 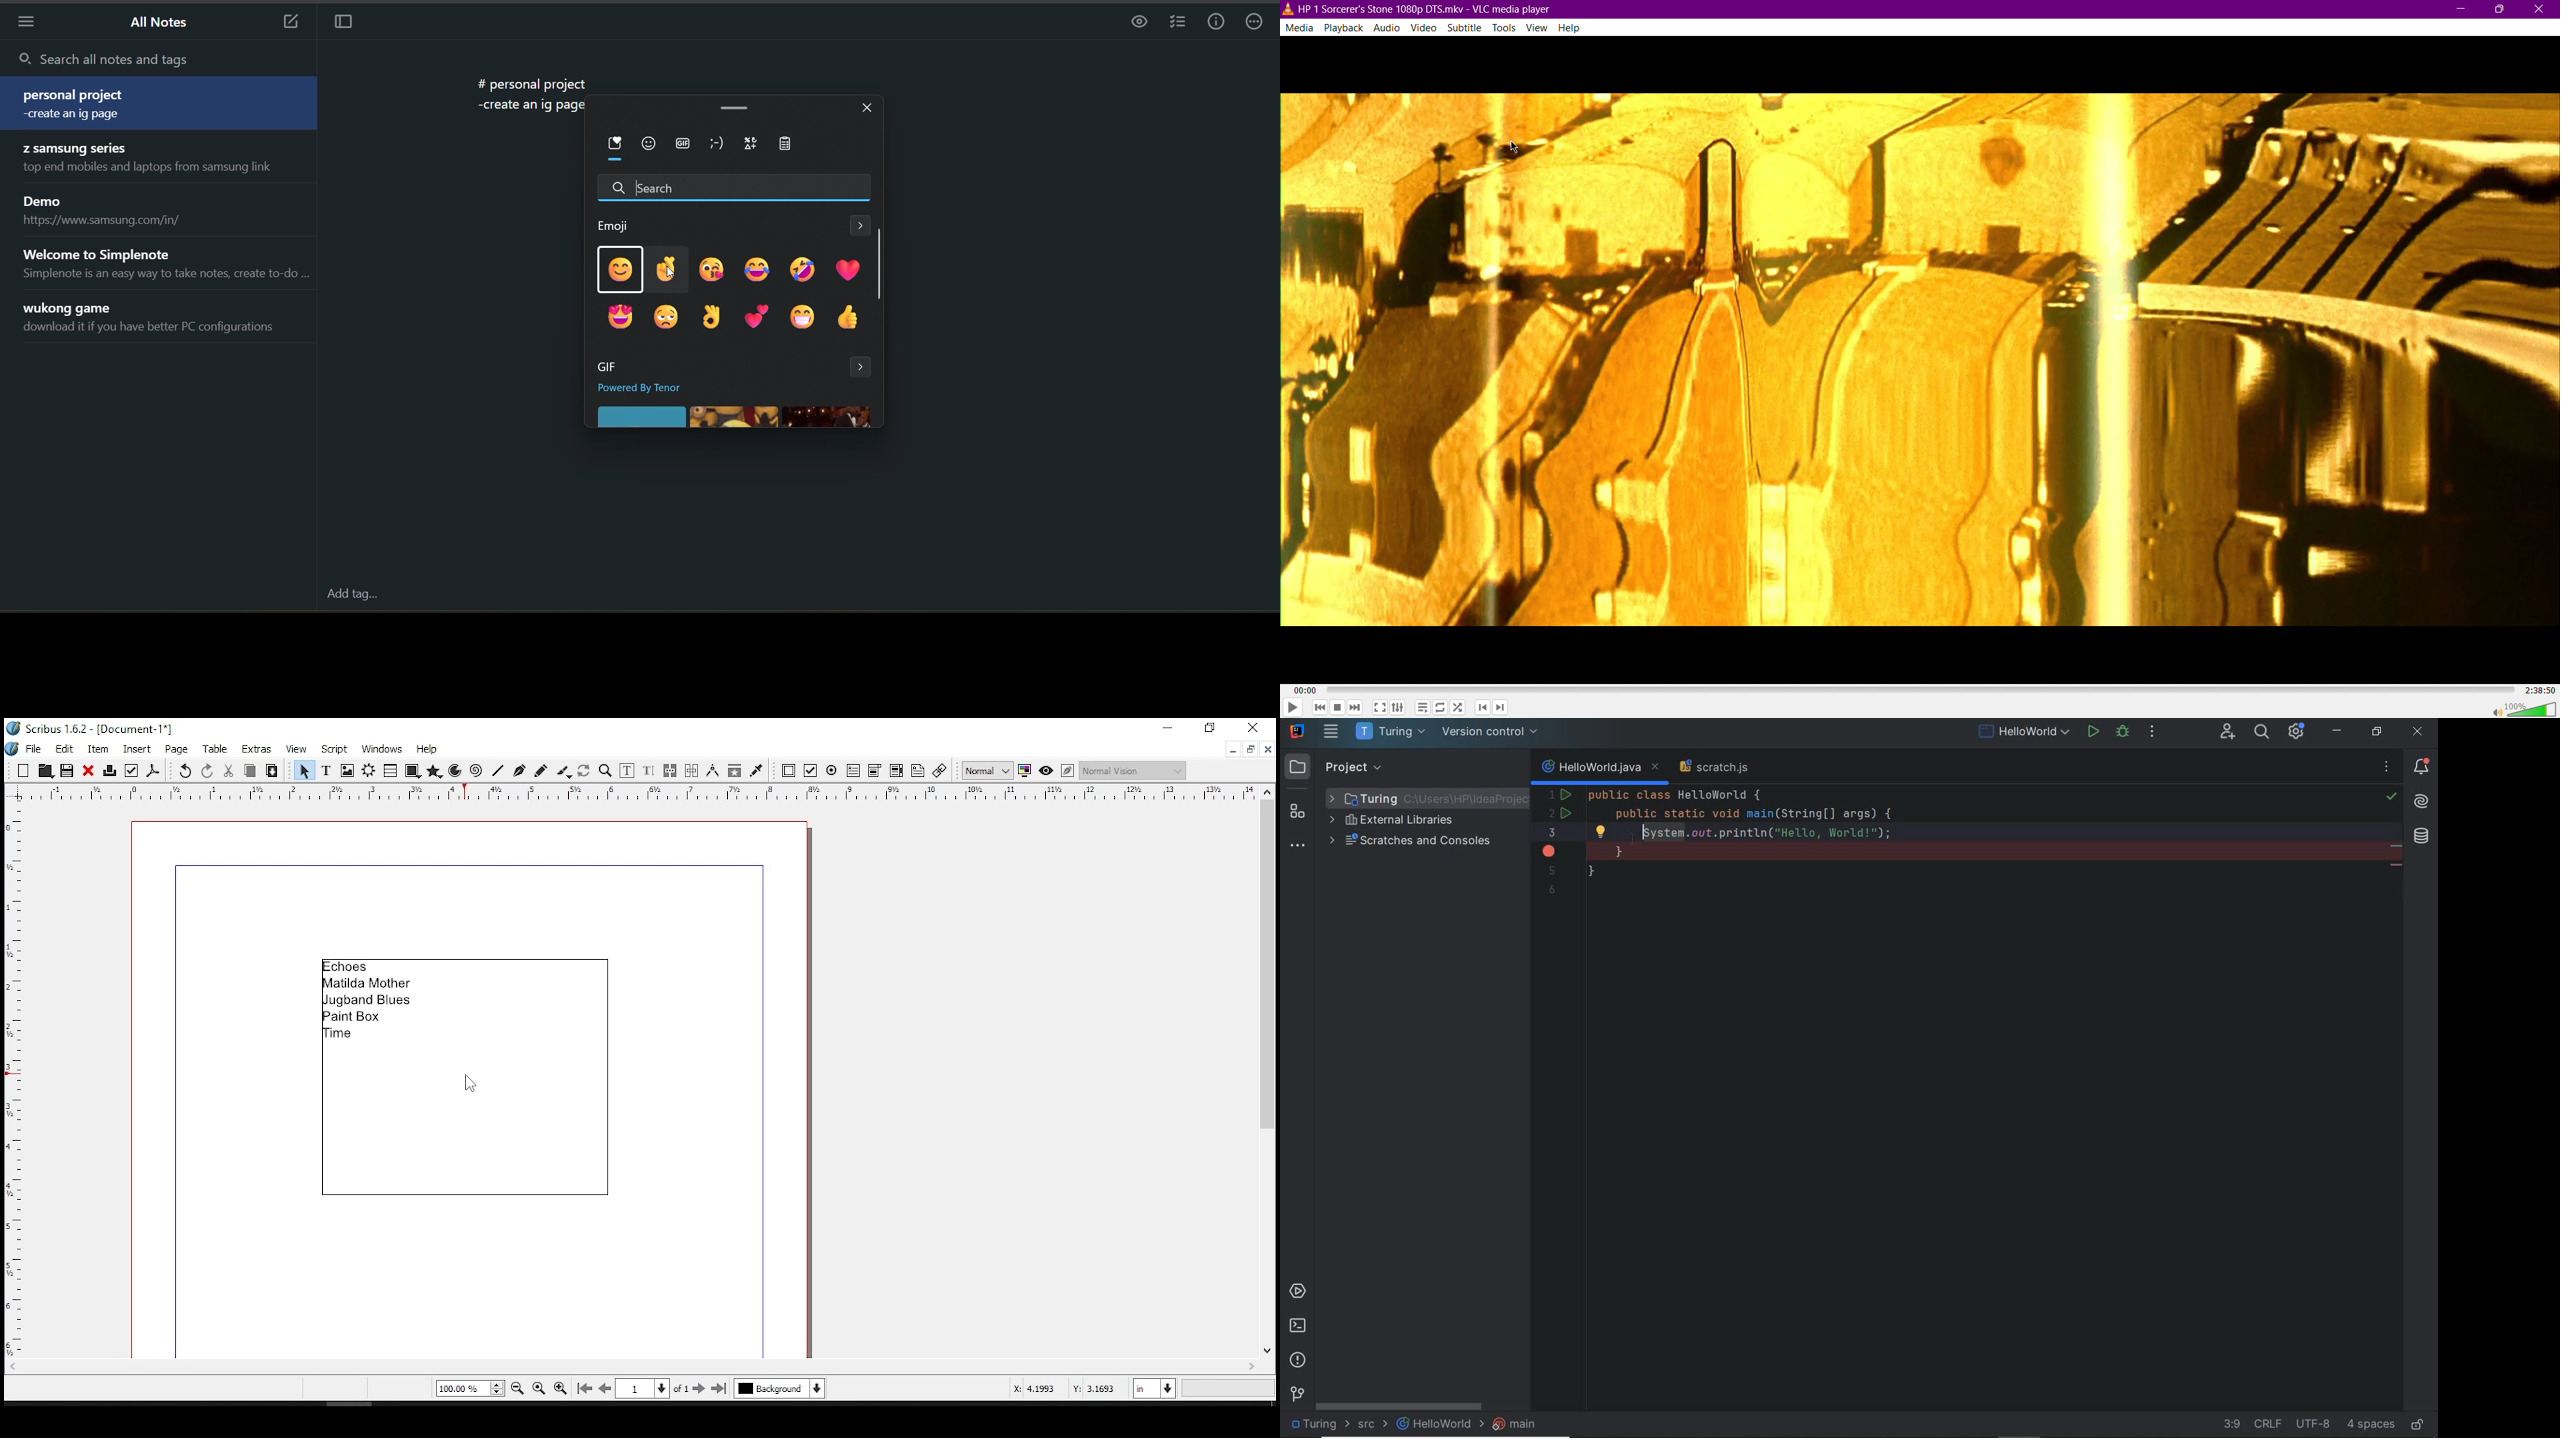 I want to click on powered by tenor, so click(x=653, y=388).